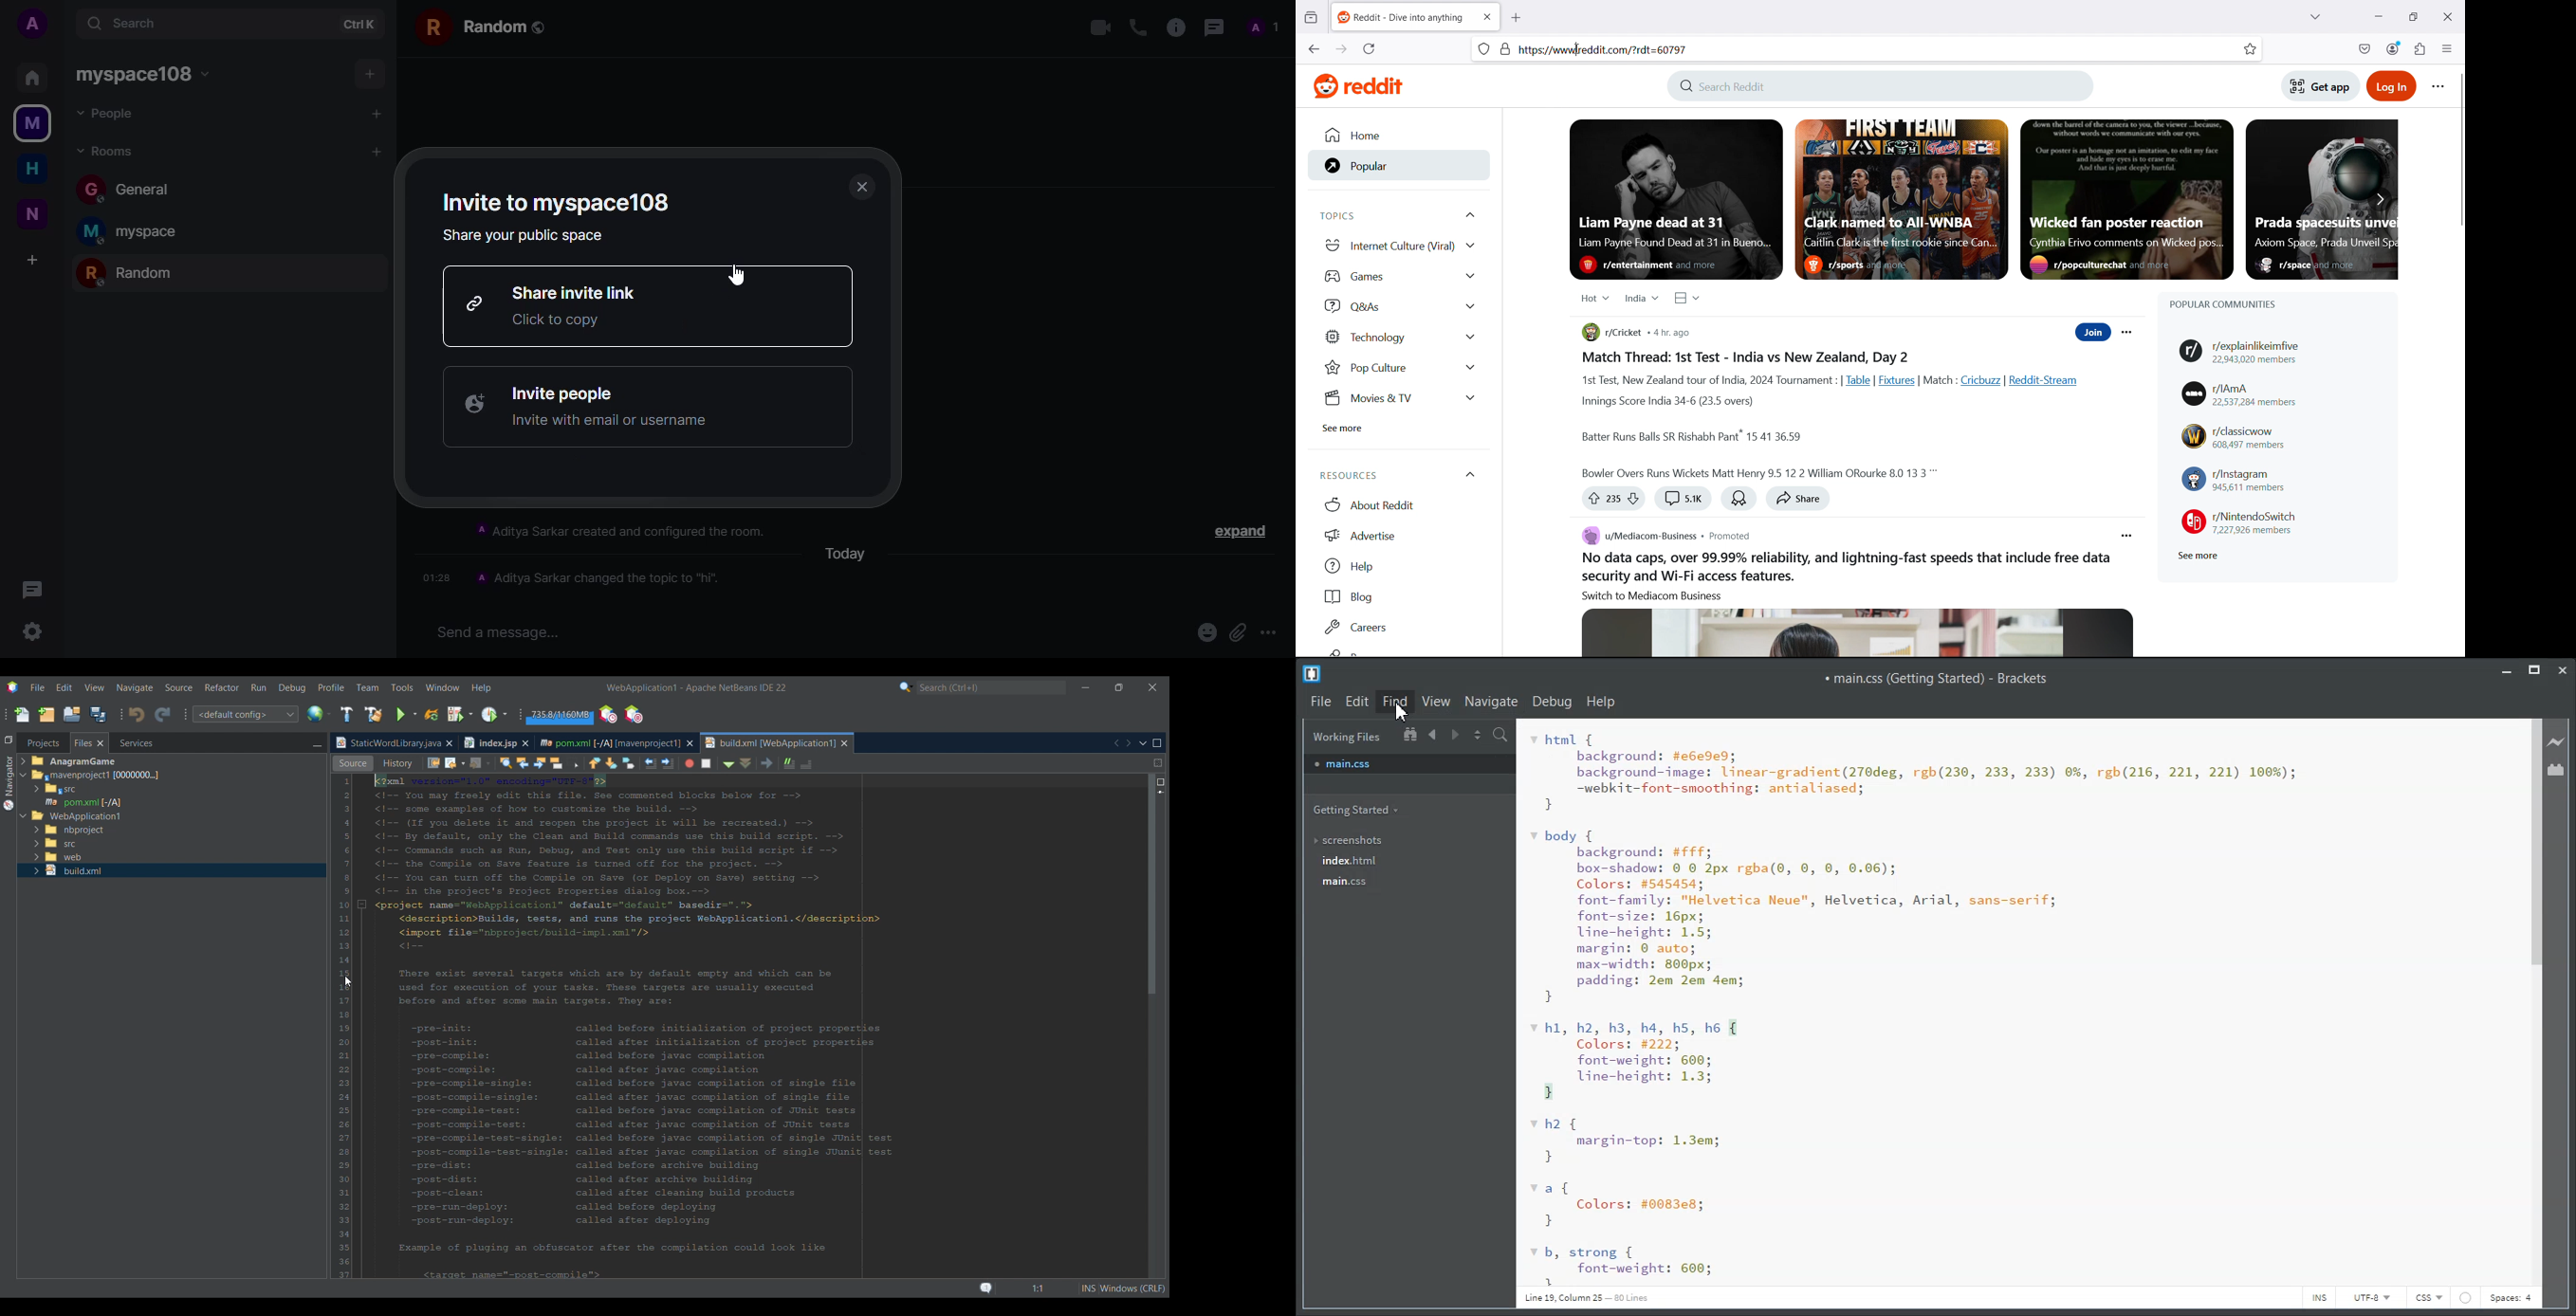  Describe the element at coordinates (1238, 631) in the screenshot. I see `attach` at that location.